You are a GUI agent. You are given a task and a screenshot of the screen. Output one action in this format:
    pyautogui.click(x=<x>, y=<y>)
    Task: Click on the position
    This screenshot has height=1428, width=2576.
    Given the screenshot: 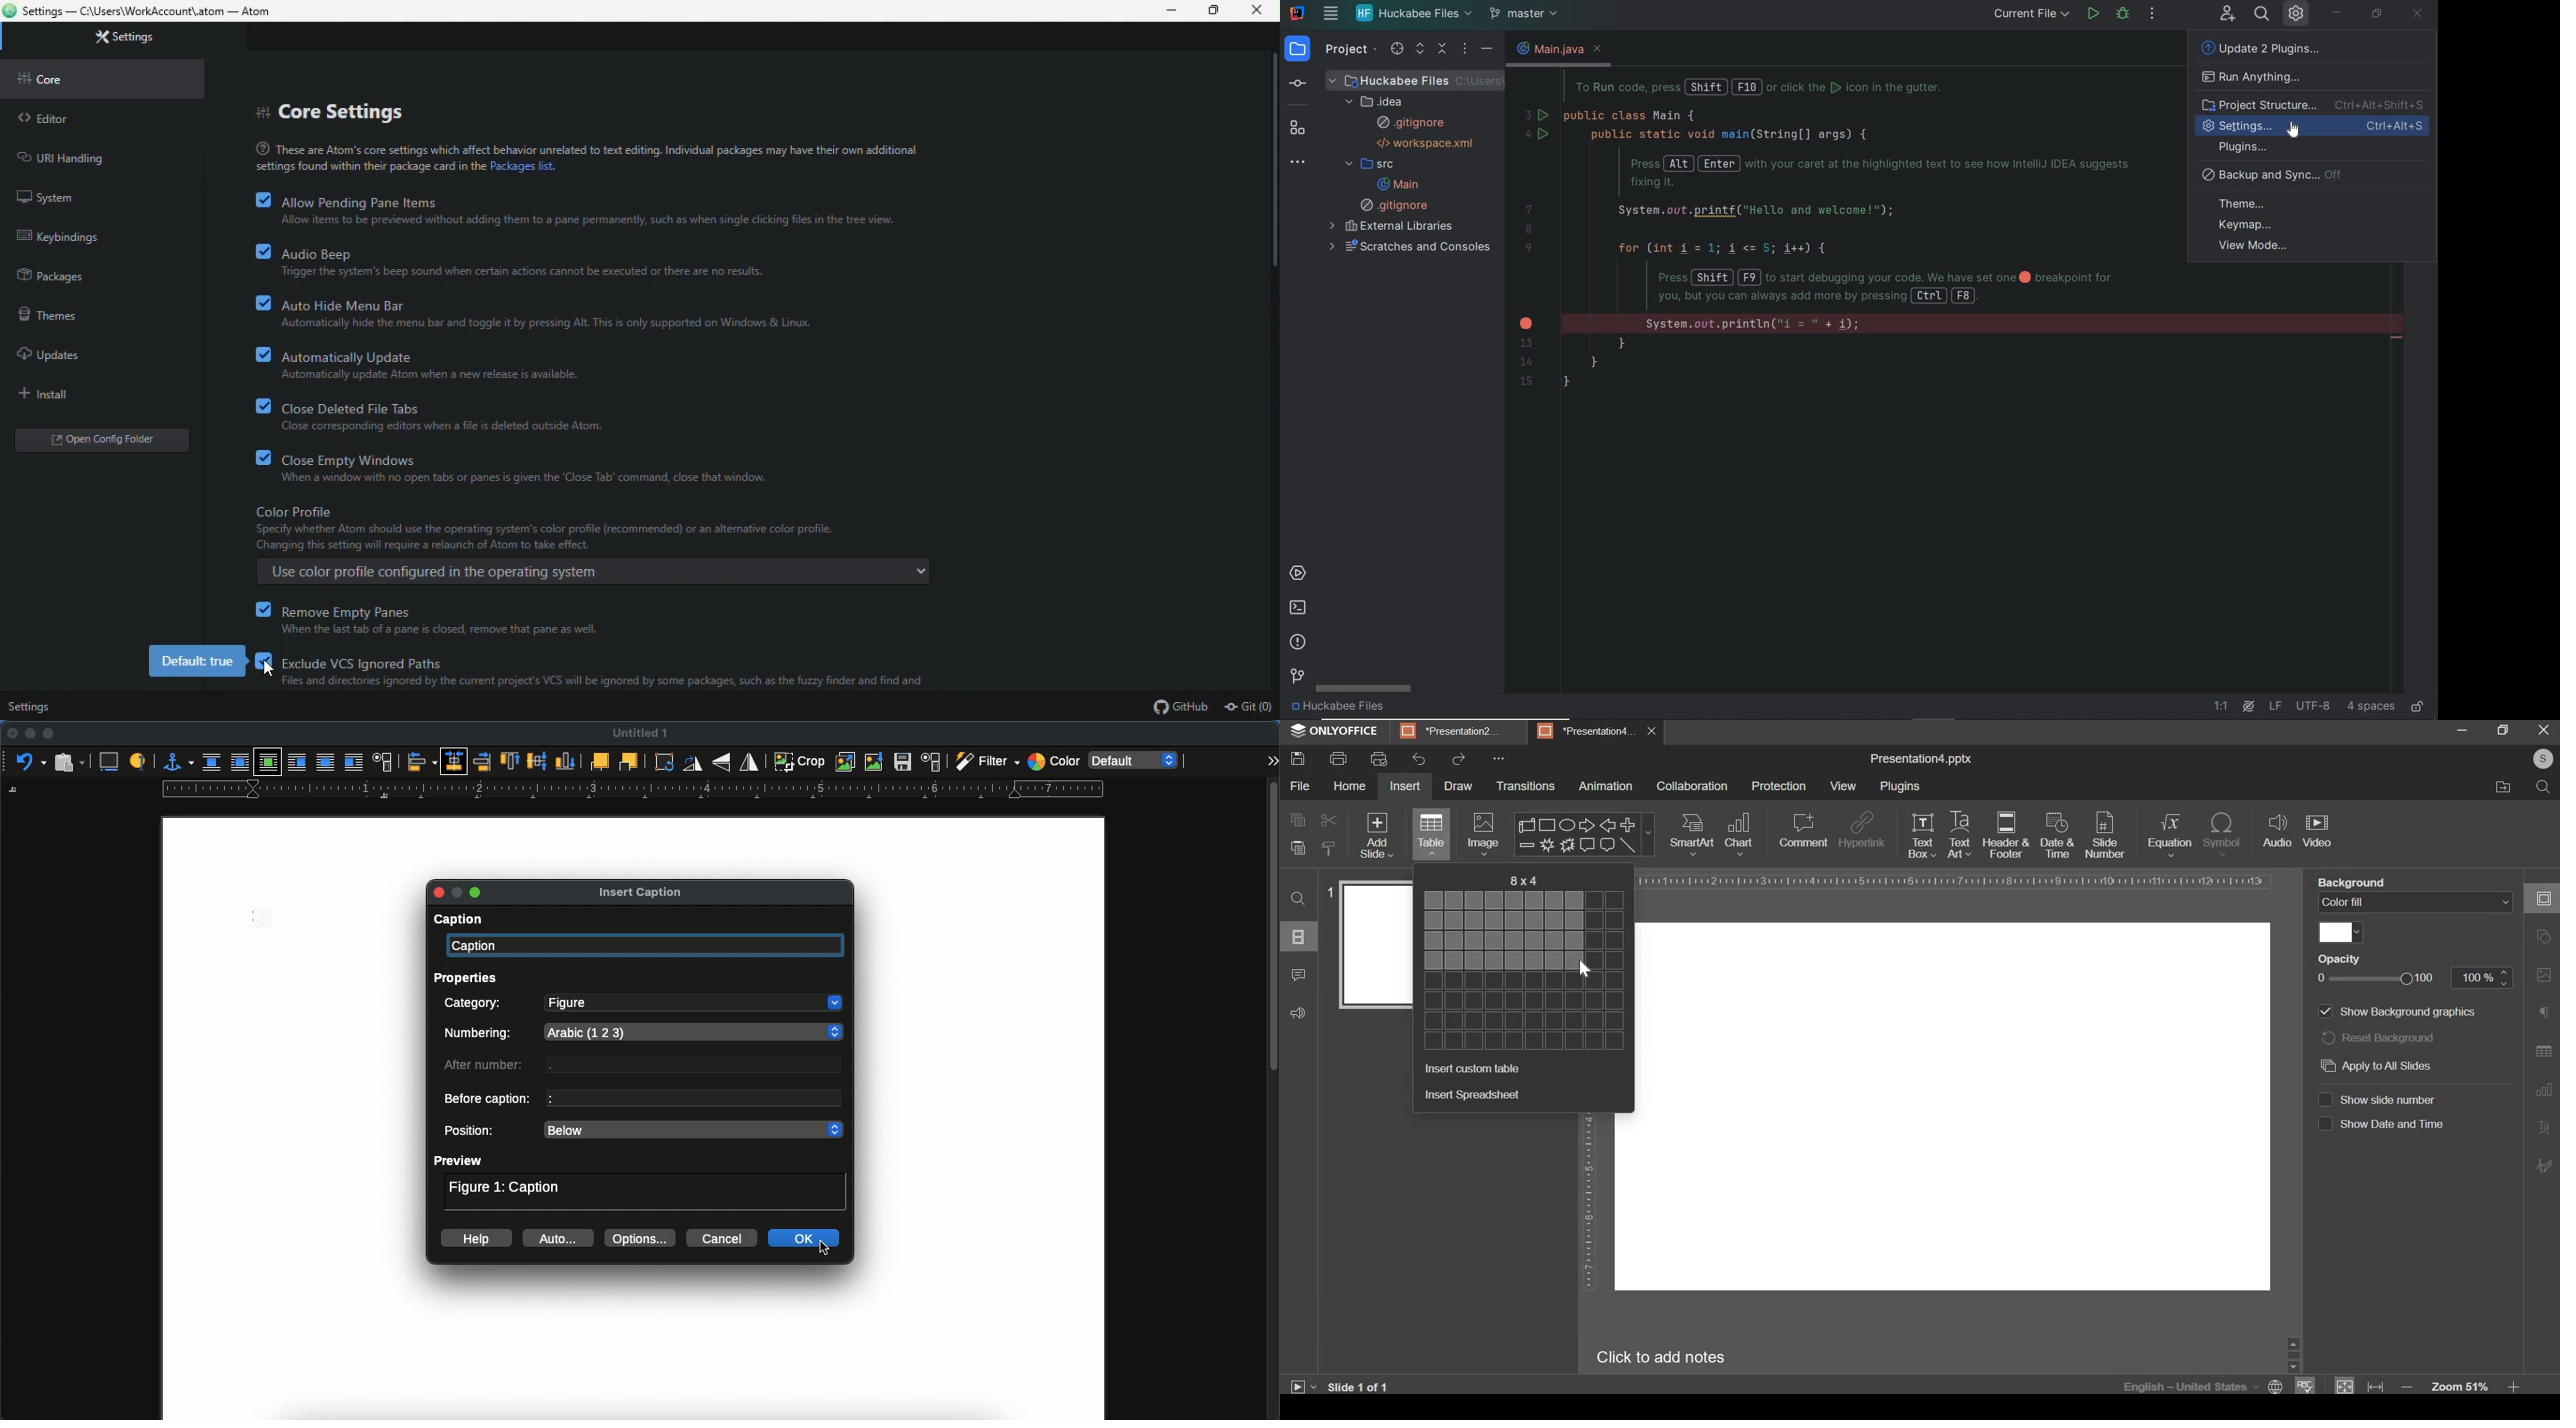 What is the action you would take?
    pyautogui.click(x=472, y=1132)
    